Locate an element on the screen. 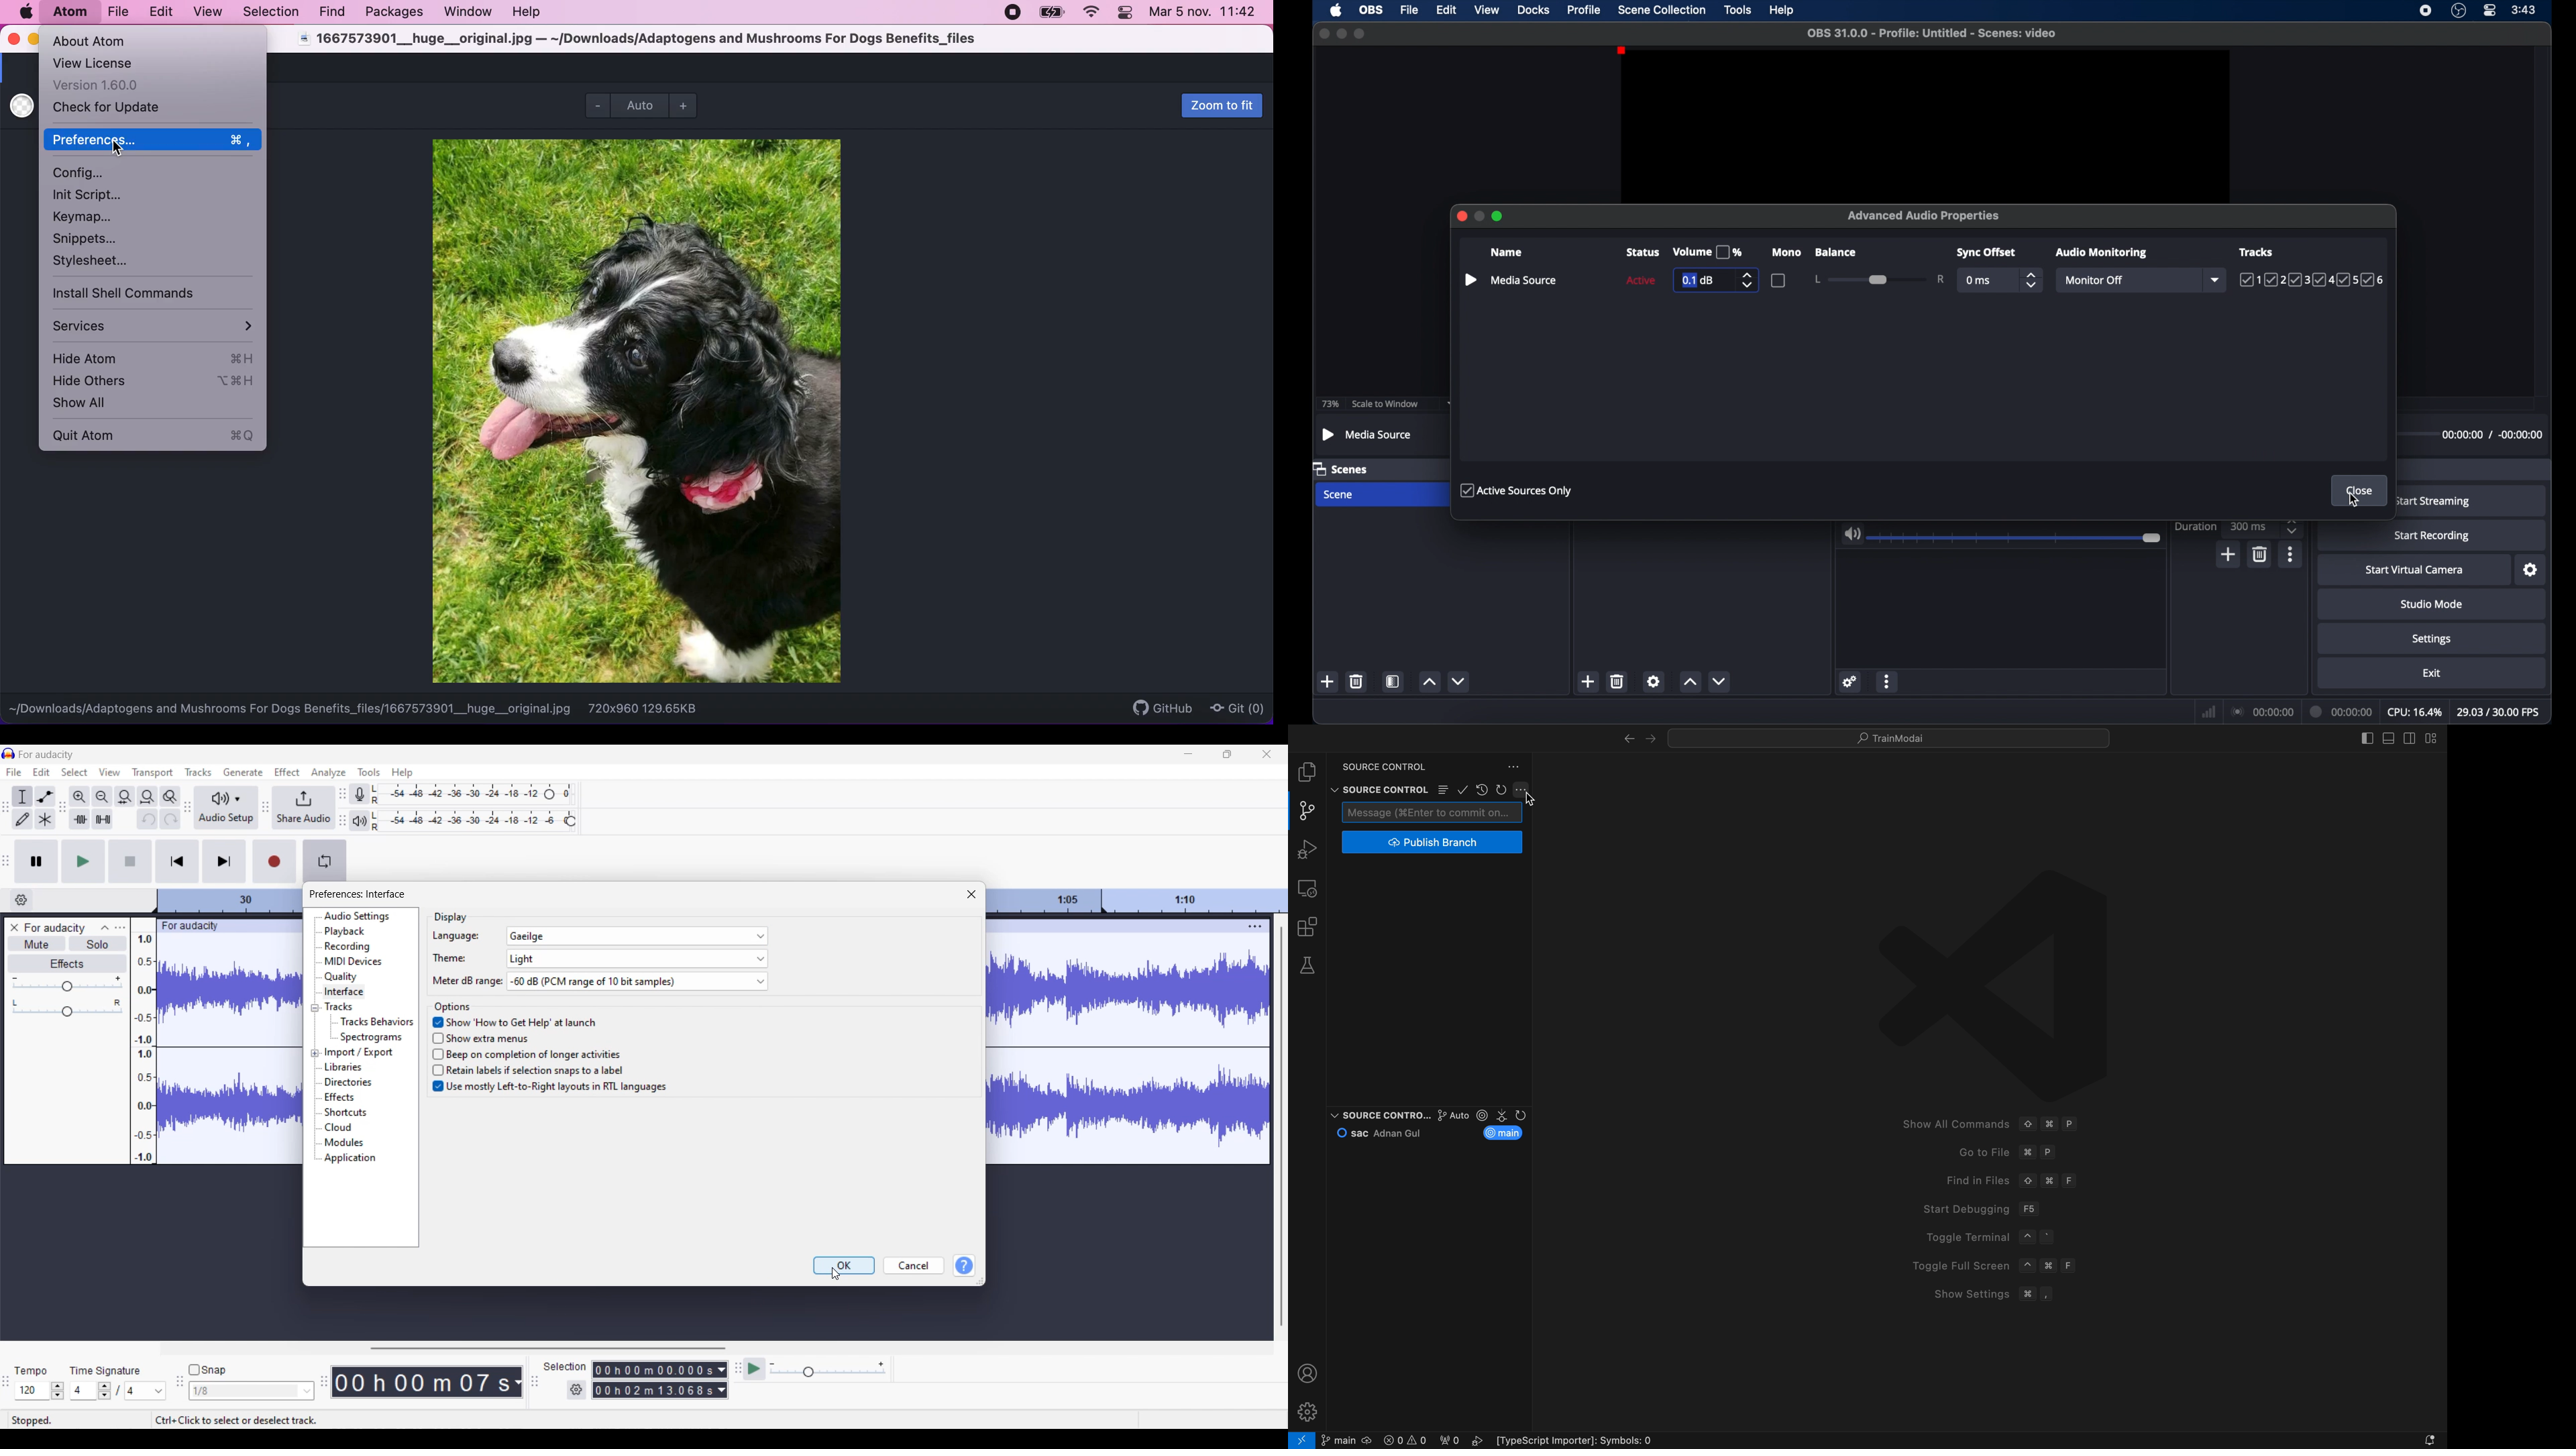  Scale to measure intensity of sound is located at coordinates (144, 1048).